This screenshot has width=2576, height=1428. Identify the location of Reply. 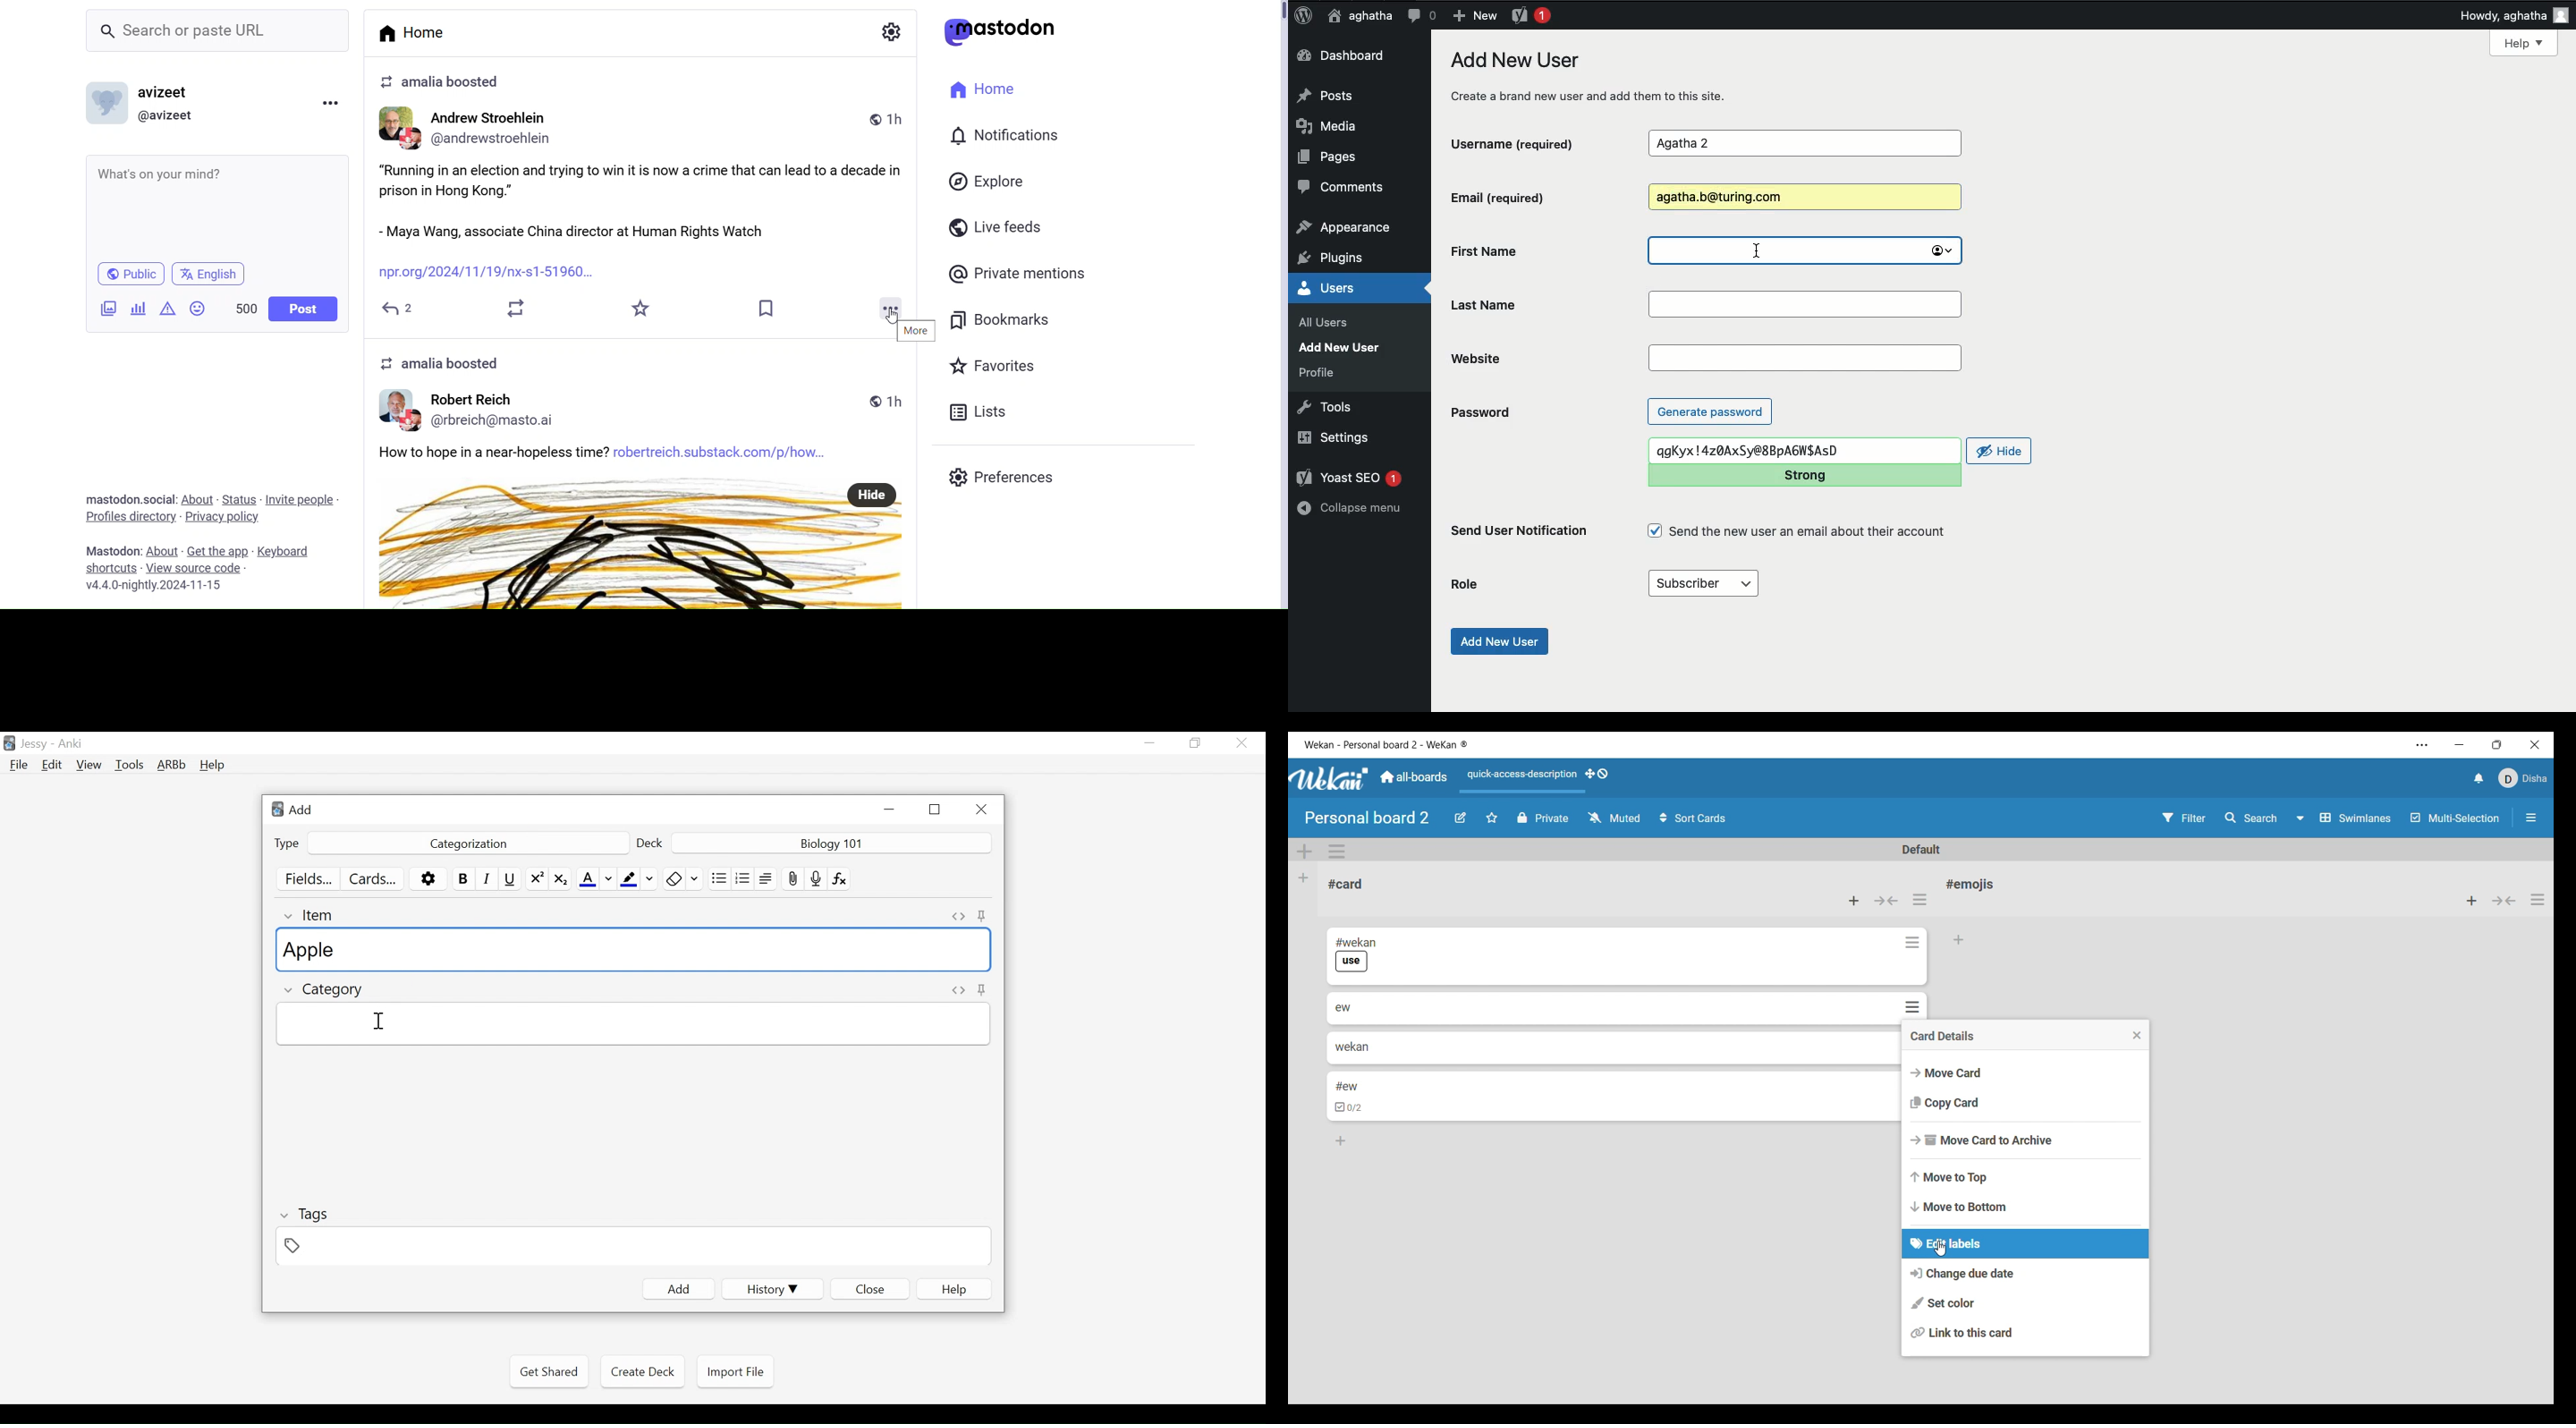
(400, 309).